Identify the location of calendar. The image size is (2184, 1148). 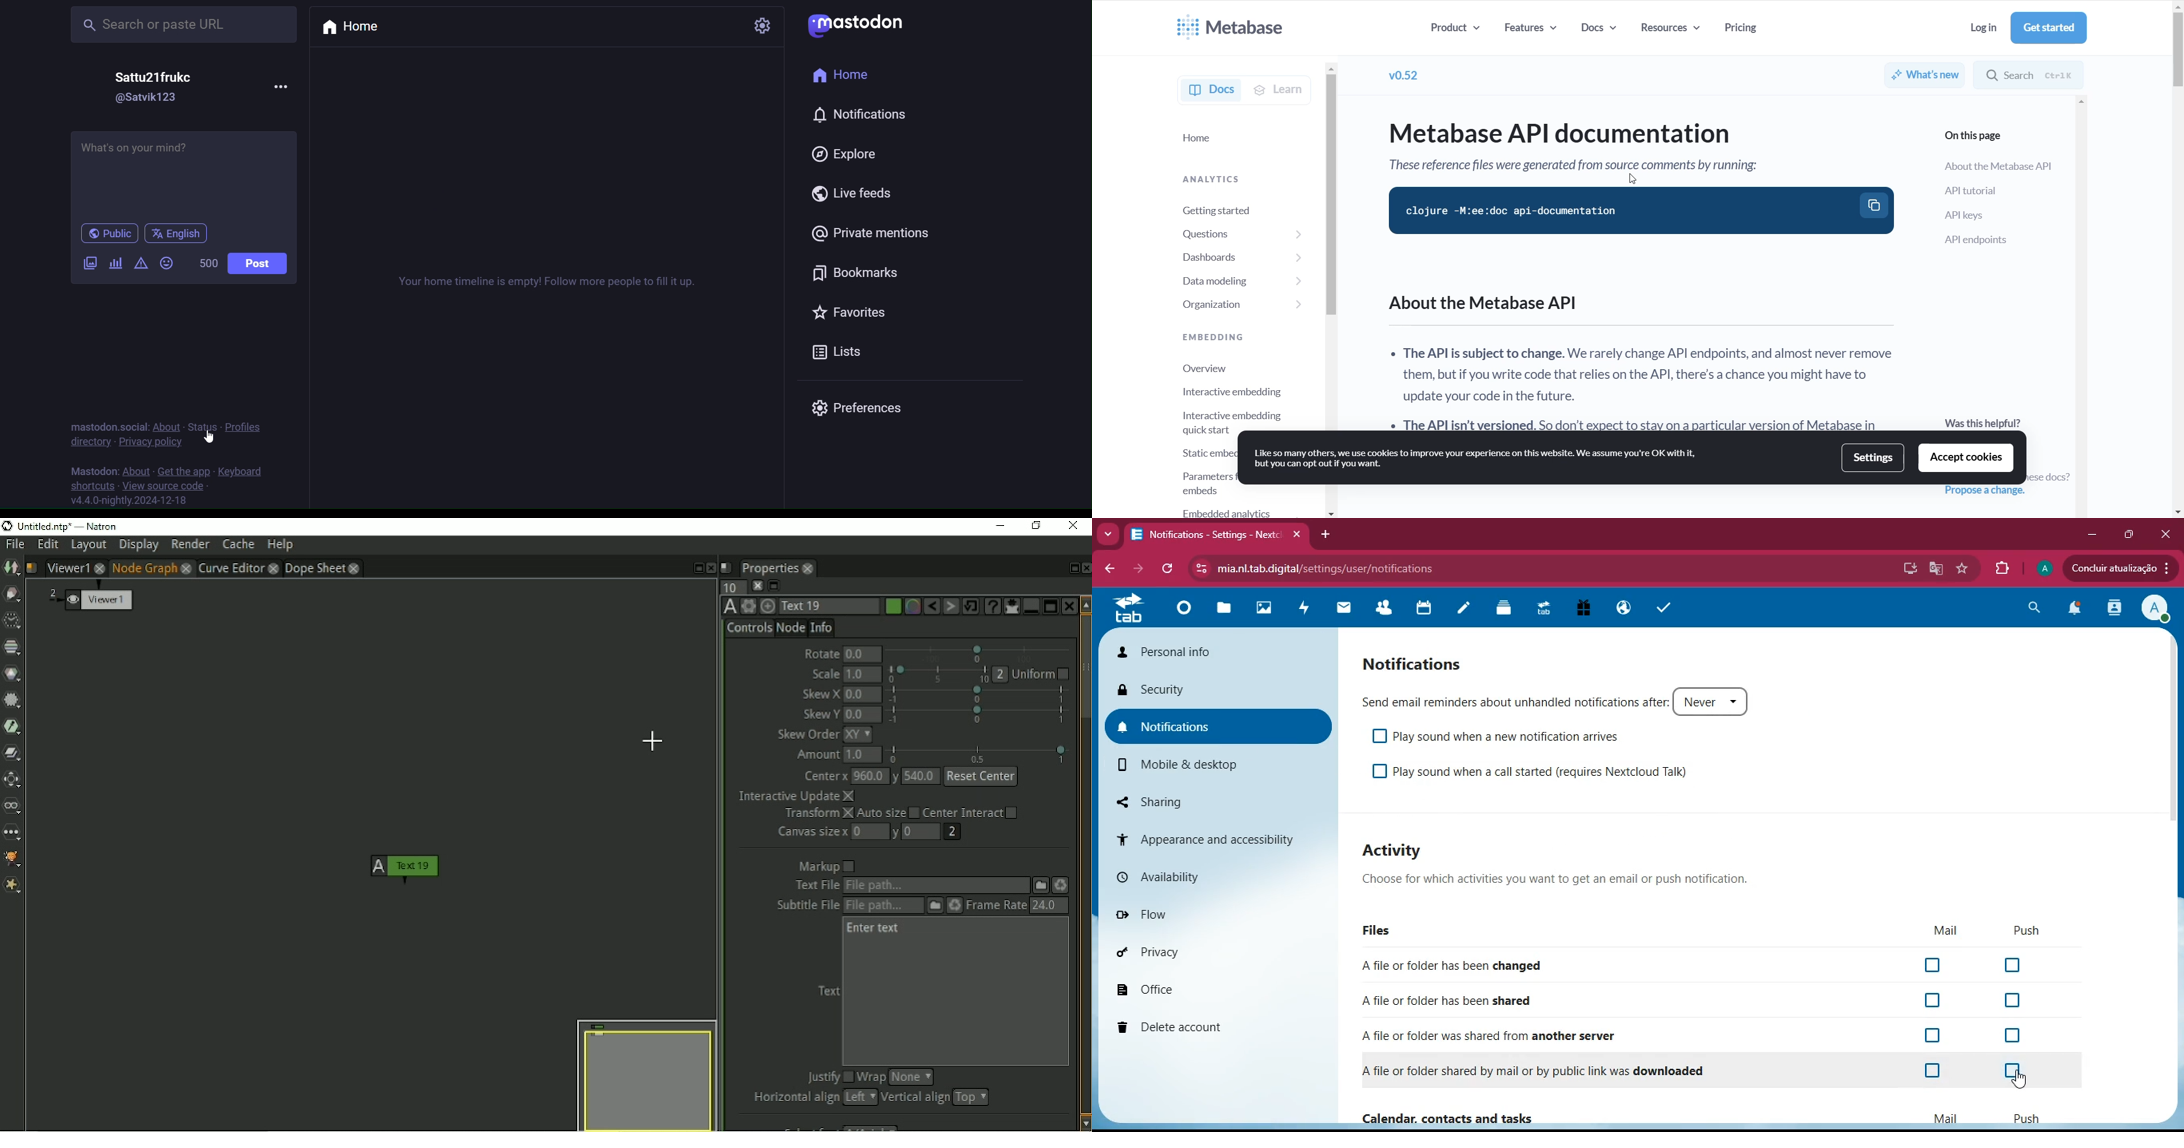
(1423, 609).